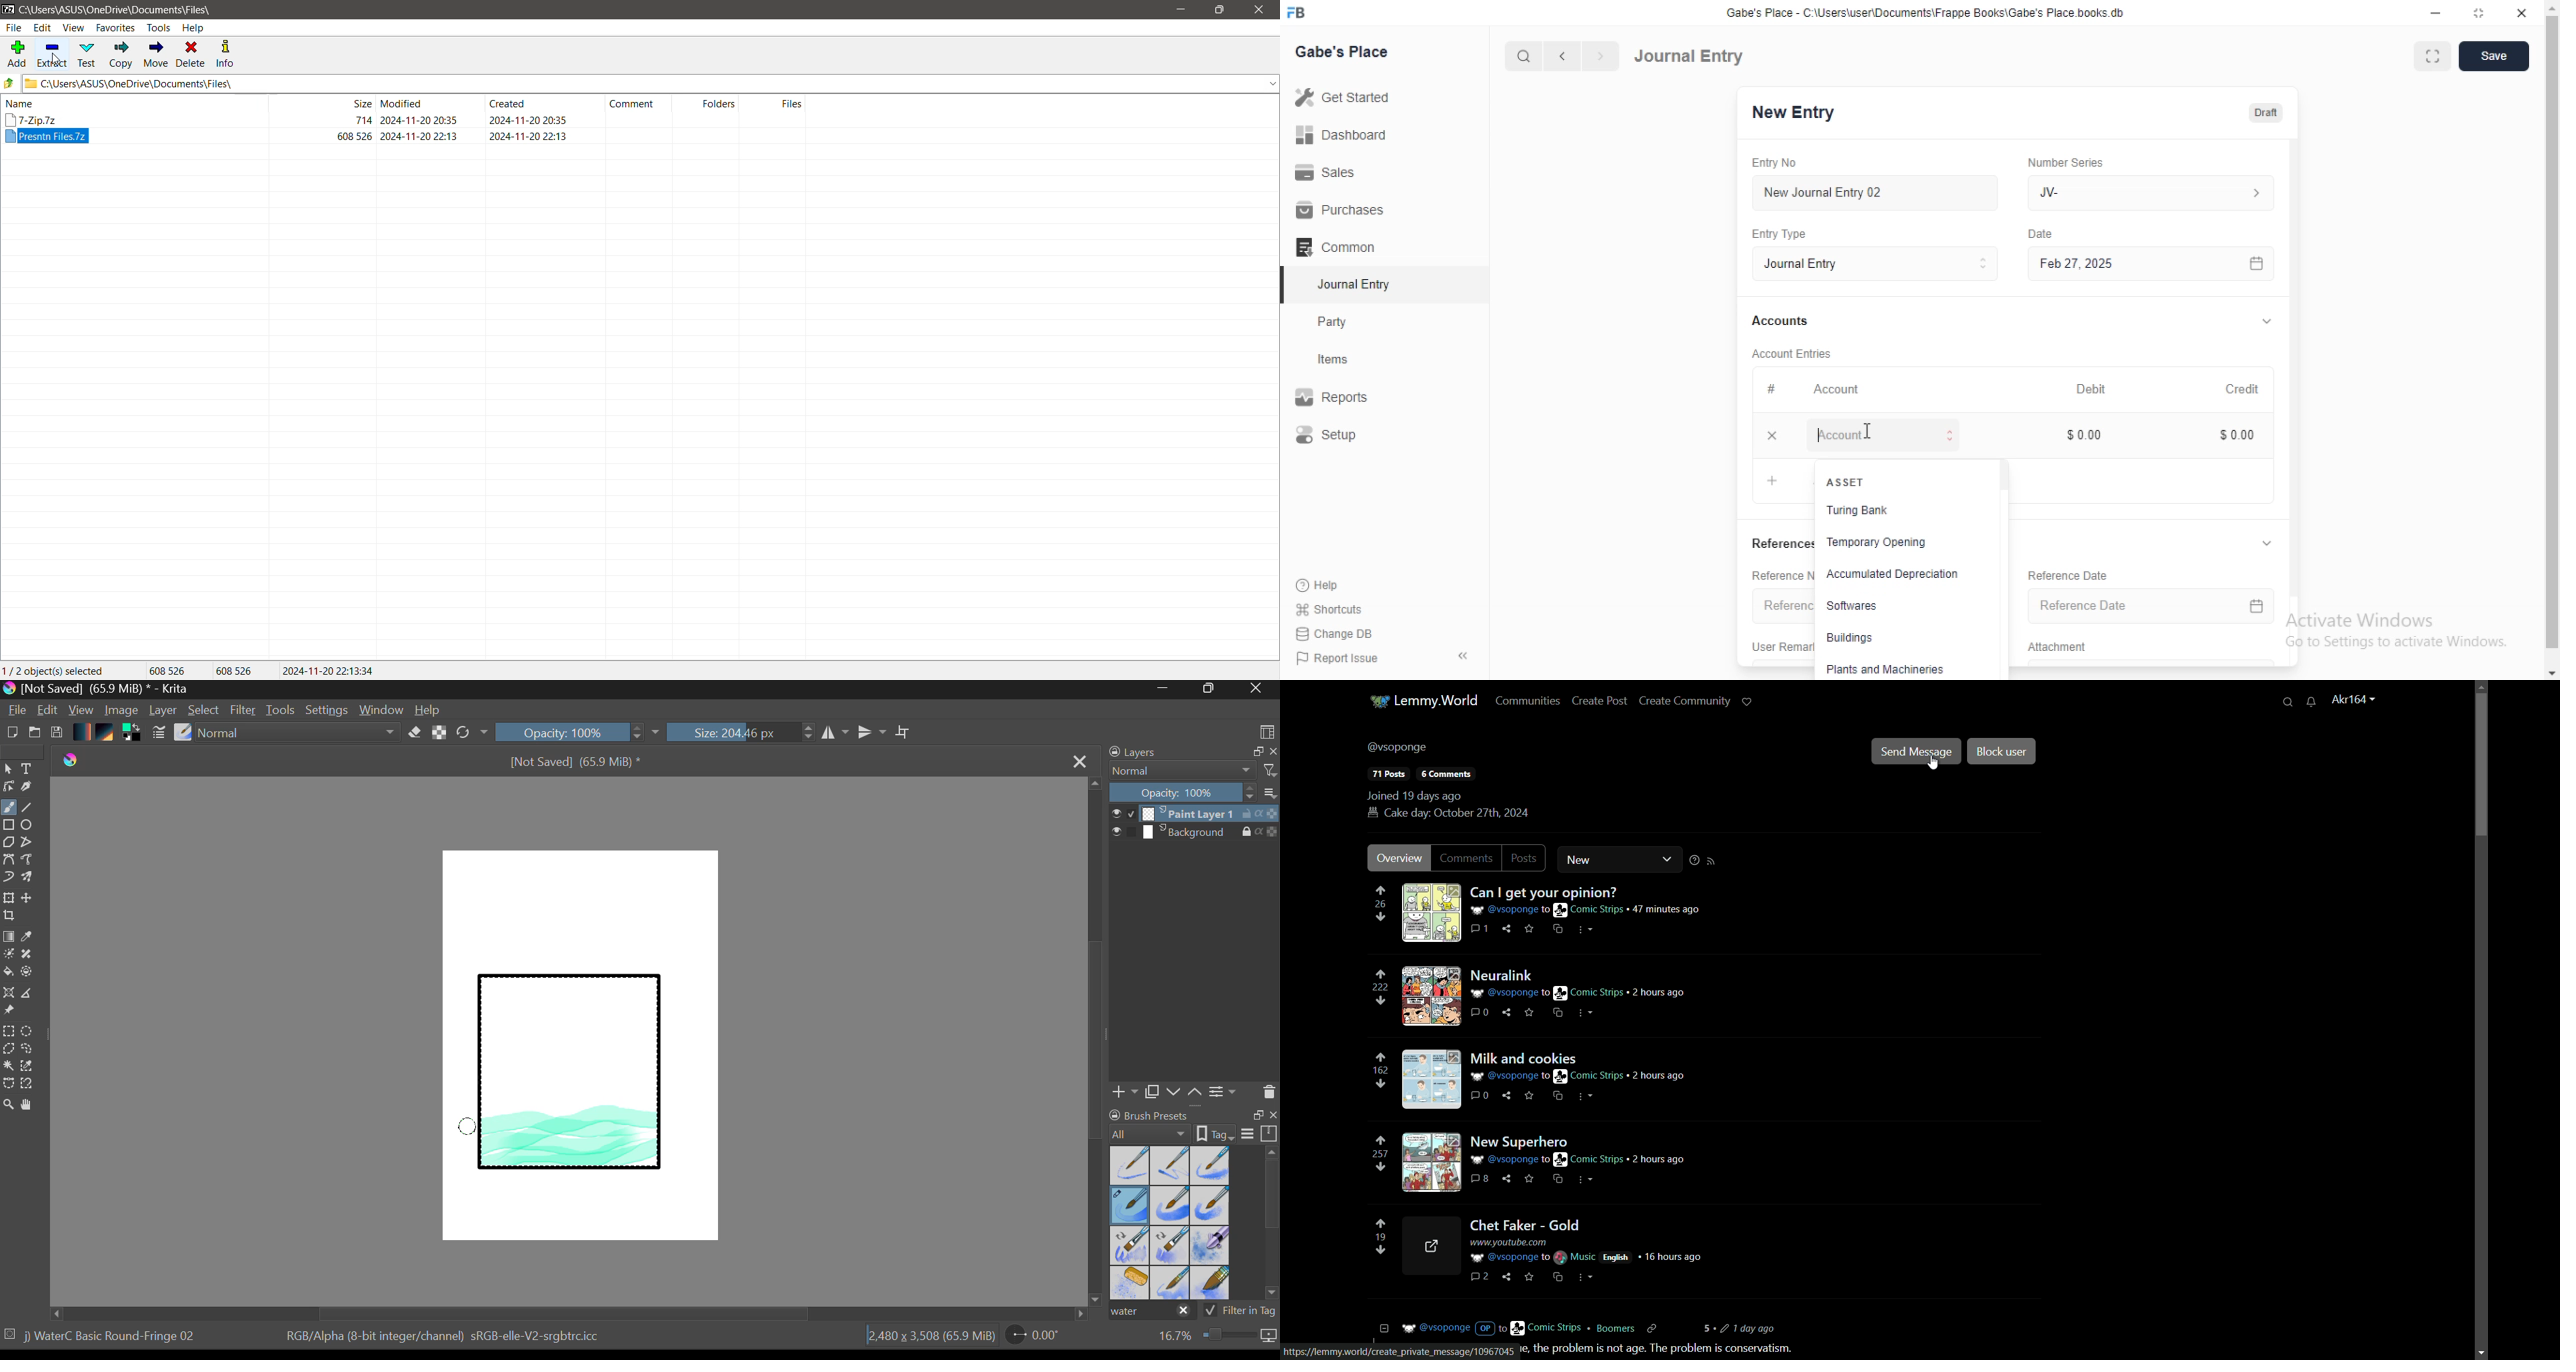  What do you see at coordinates (2431, 56) in the screenshot?
I see `Full width toggle` at bounding box center [2431, 56].